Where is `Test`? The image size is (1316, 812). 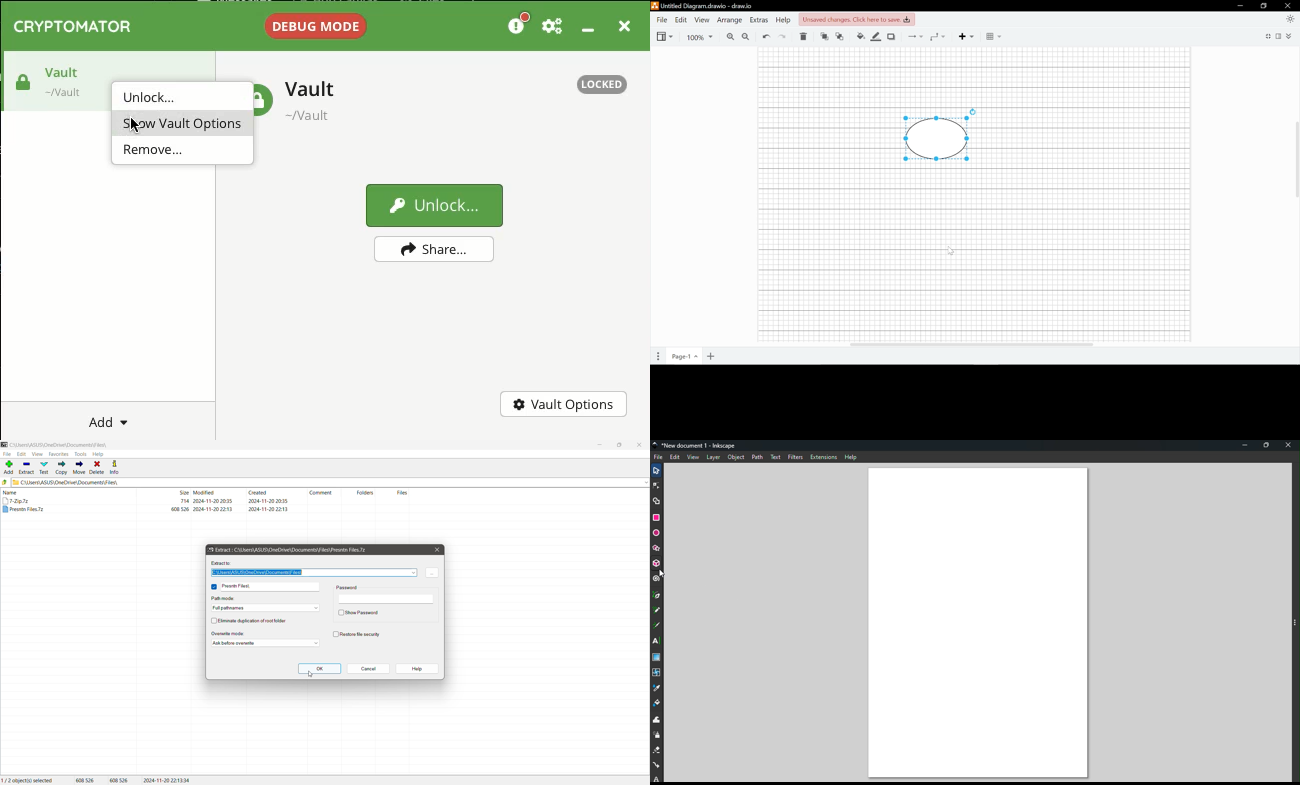 Test is located at coordinates (45, 468).